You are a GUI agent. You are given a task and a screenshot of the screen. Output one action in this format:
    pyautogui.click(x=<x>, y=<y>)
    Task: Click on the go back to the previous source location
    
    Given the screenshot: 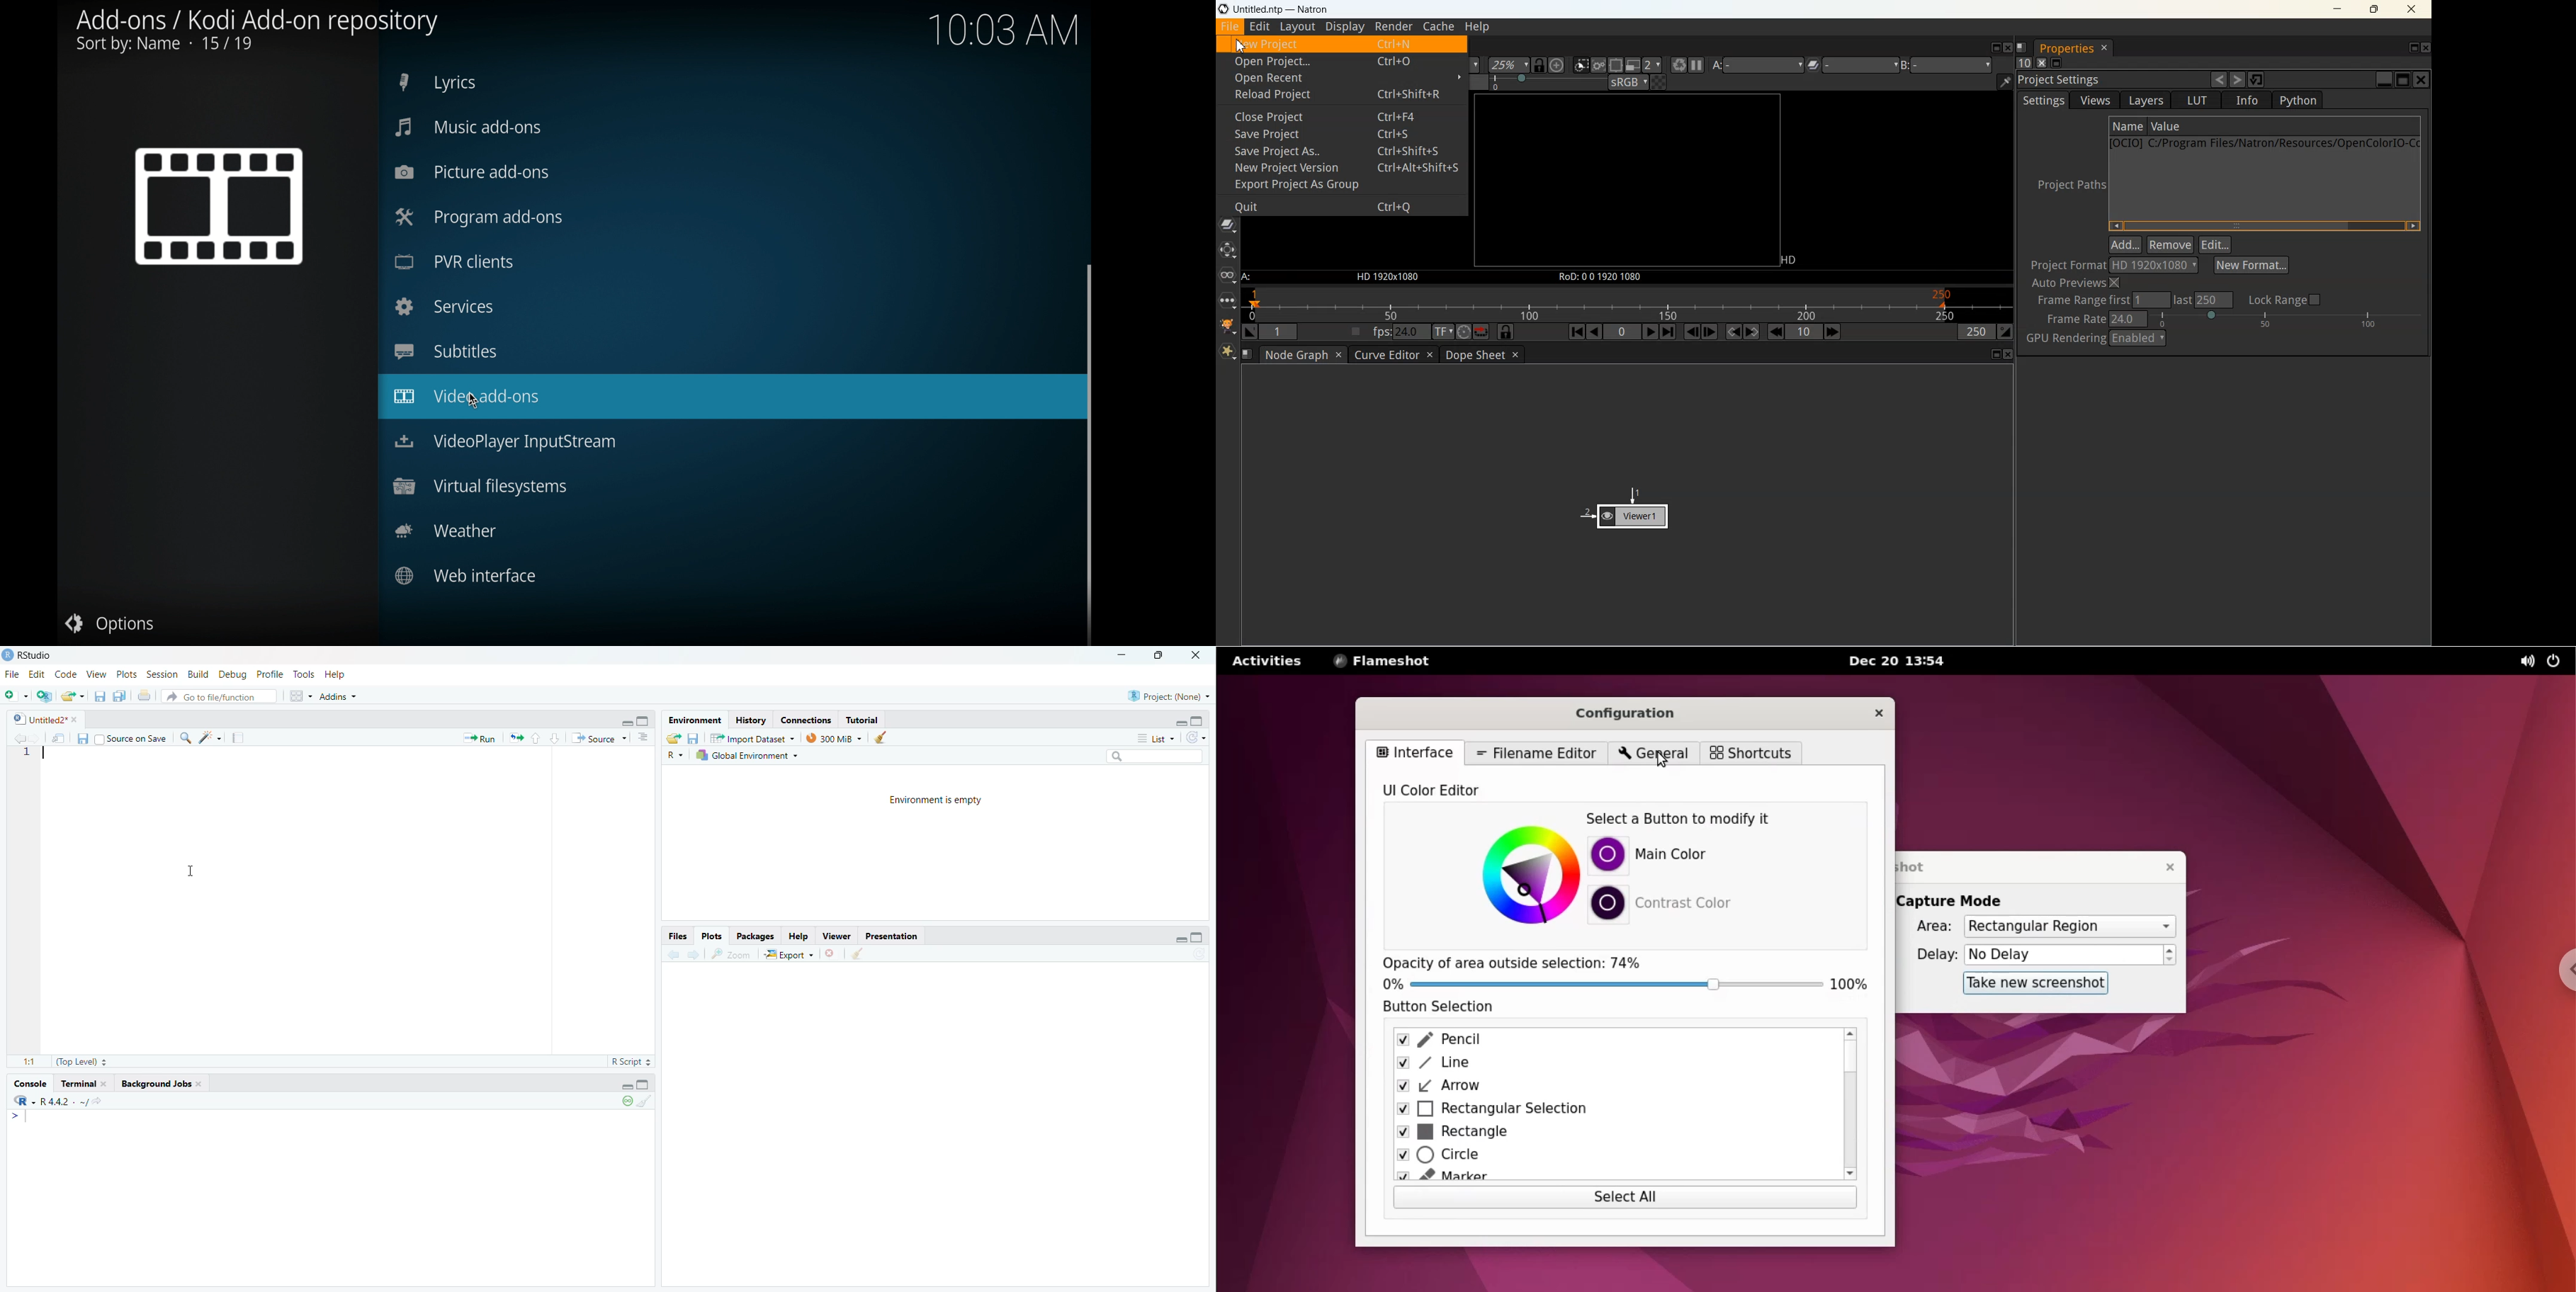 What is the action you would take?
    pyautogui.click(x=17, y=739)
    